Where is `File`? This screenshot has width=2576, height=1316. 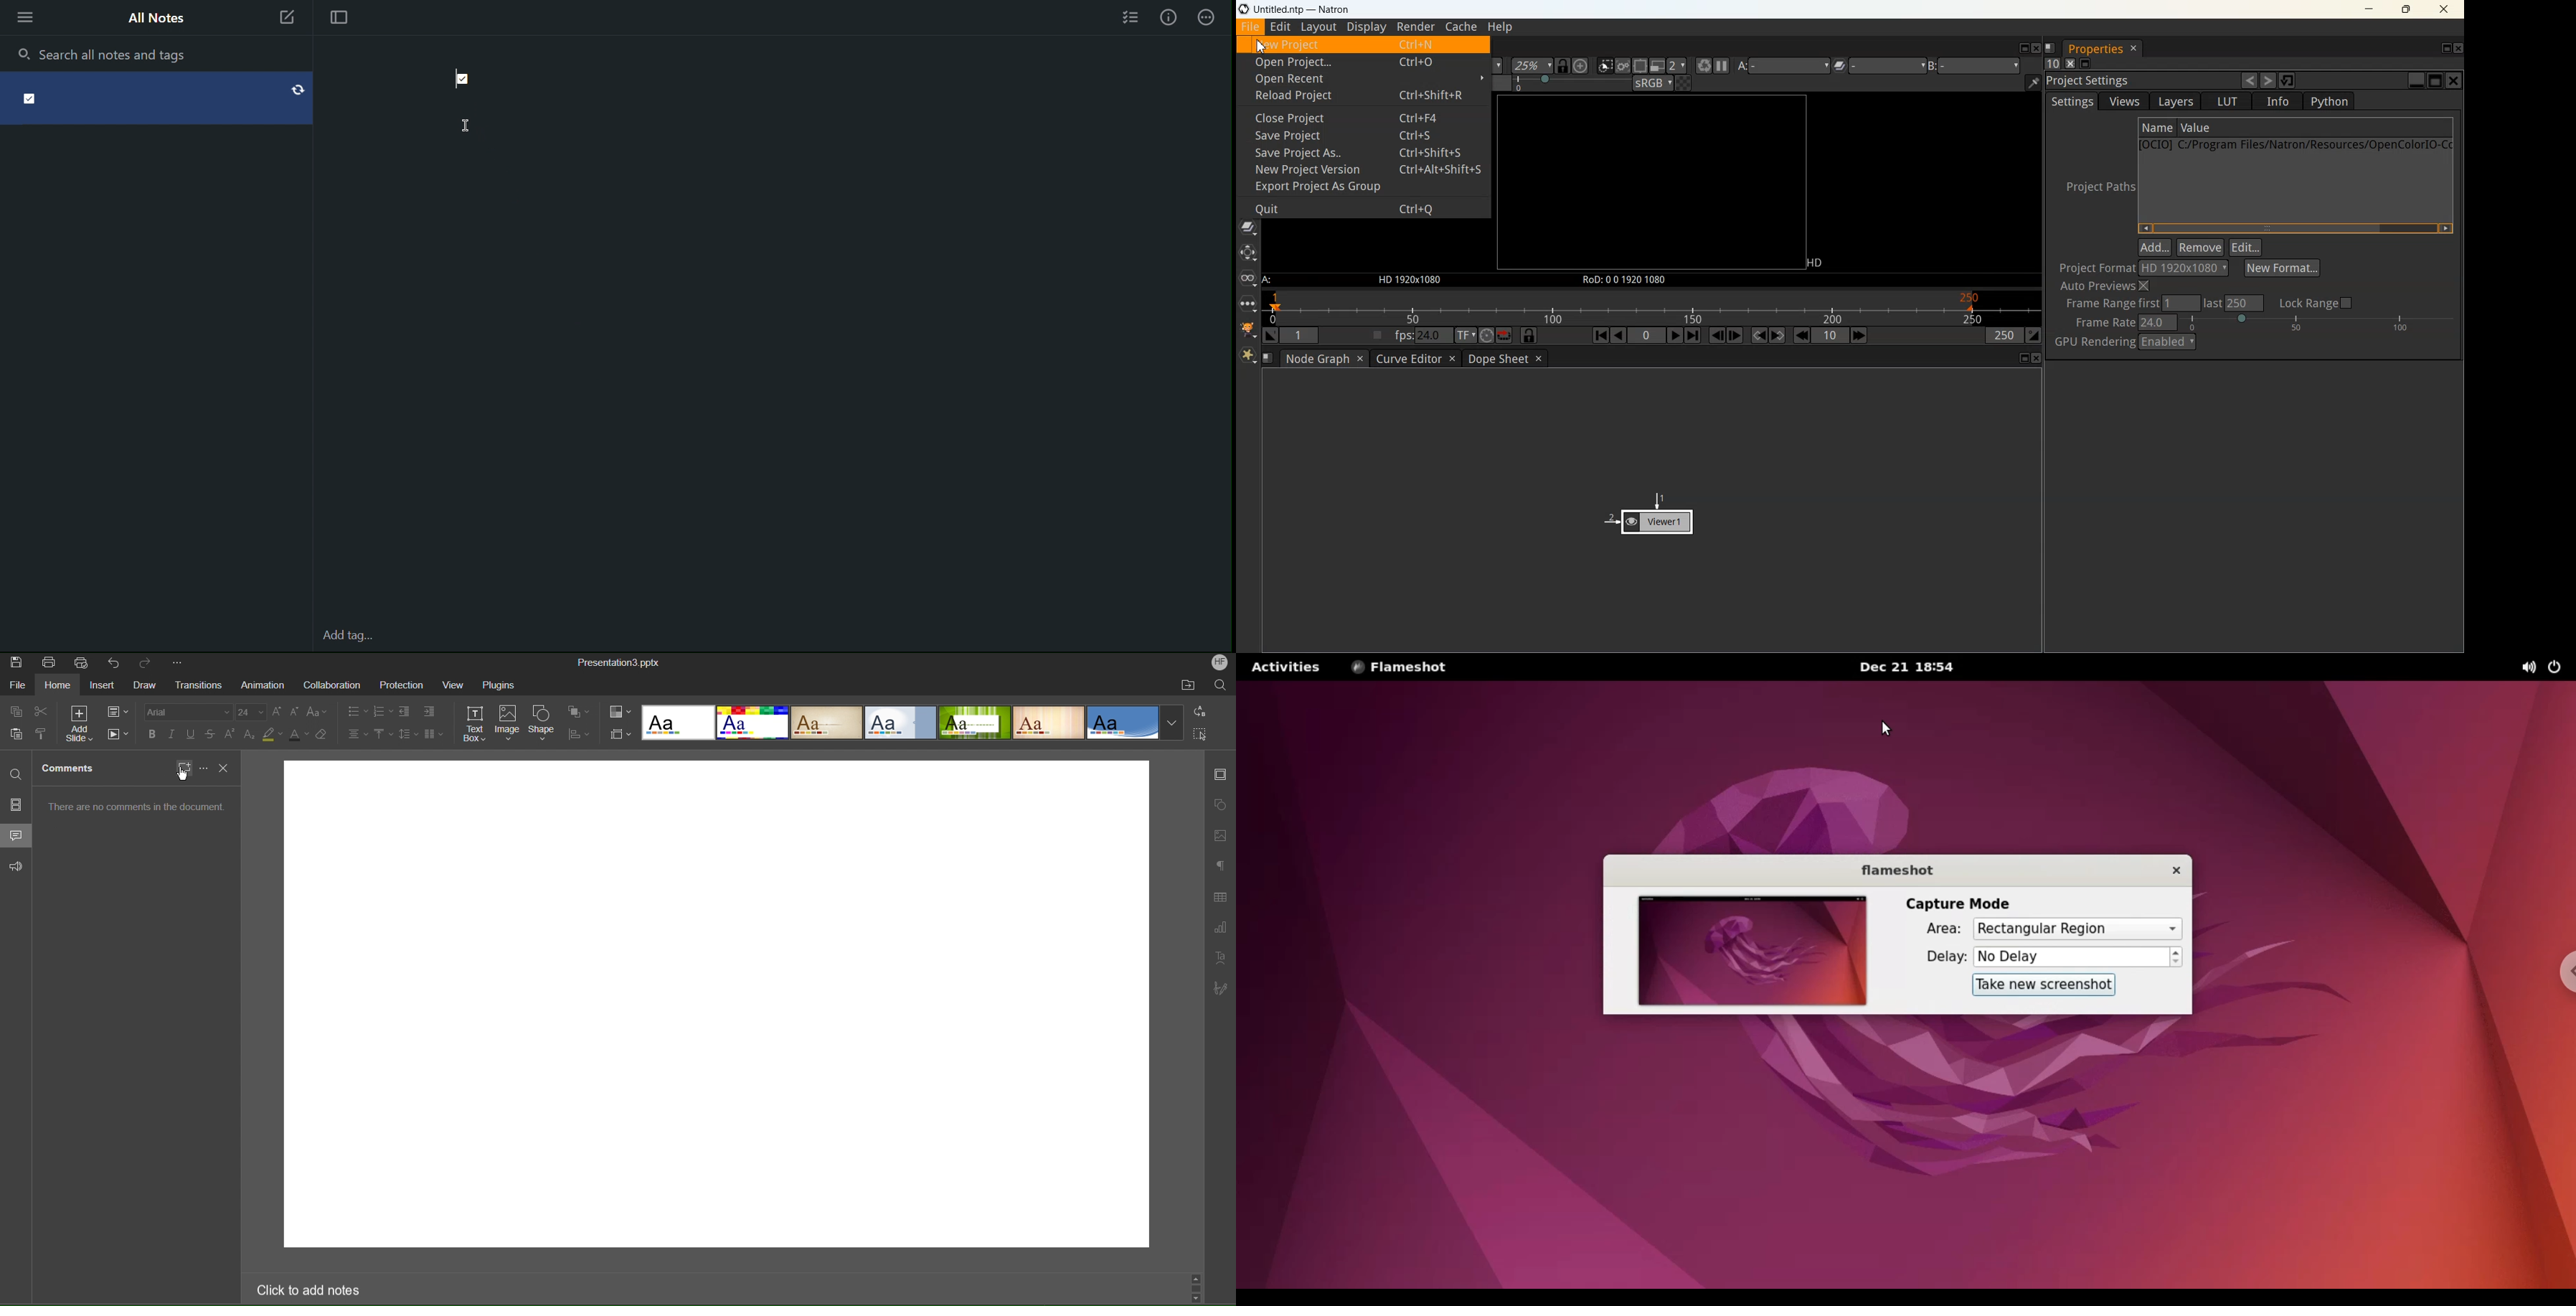
File is located at coordinates (16, 686).